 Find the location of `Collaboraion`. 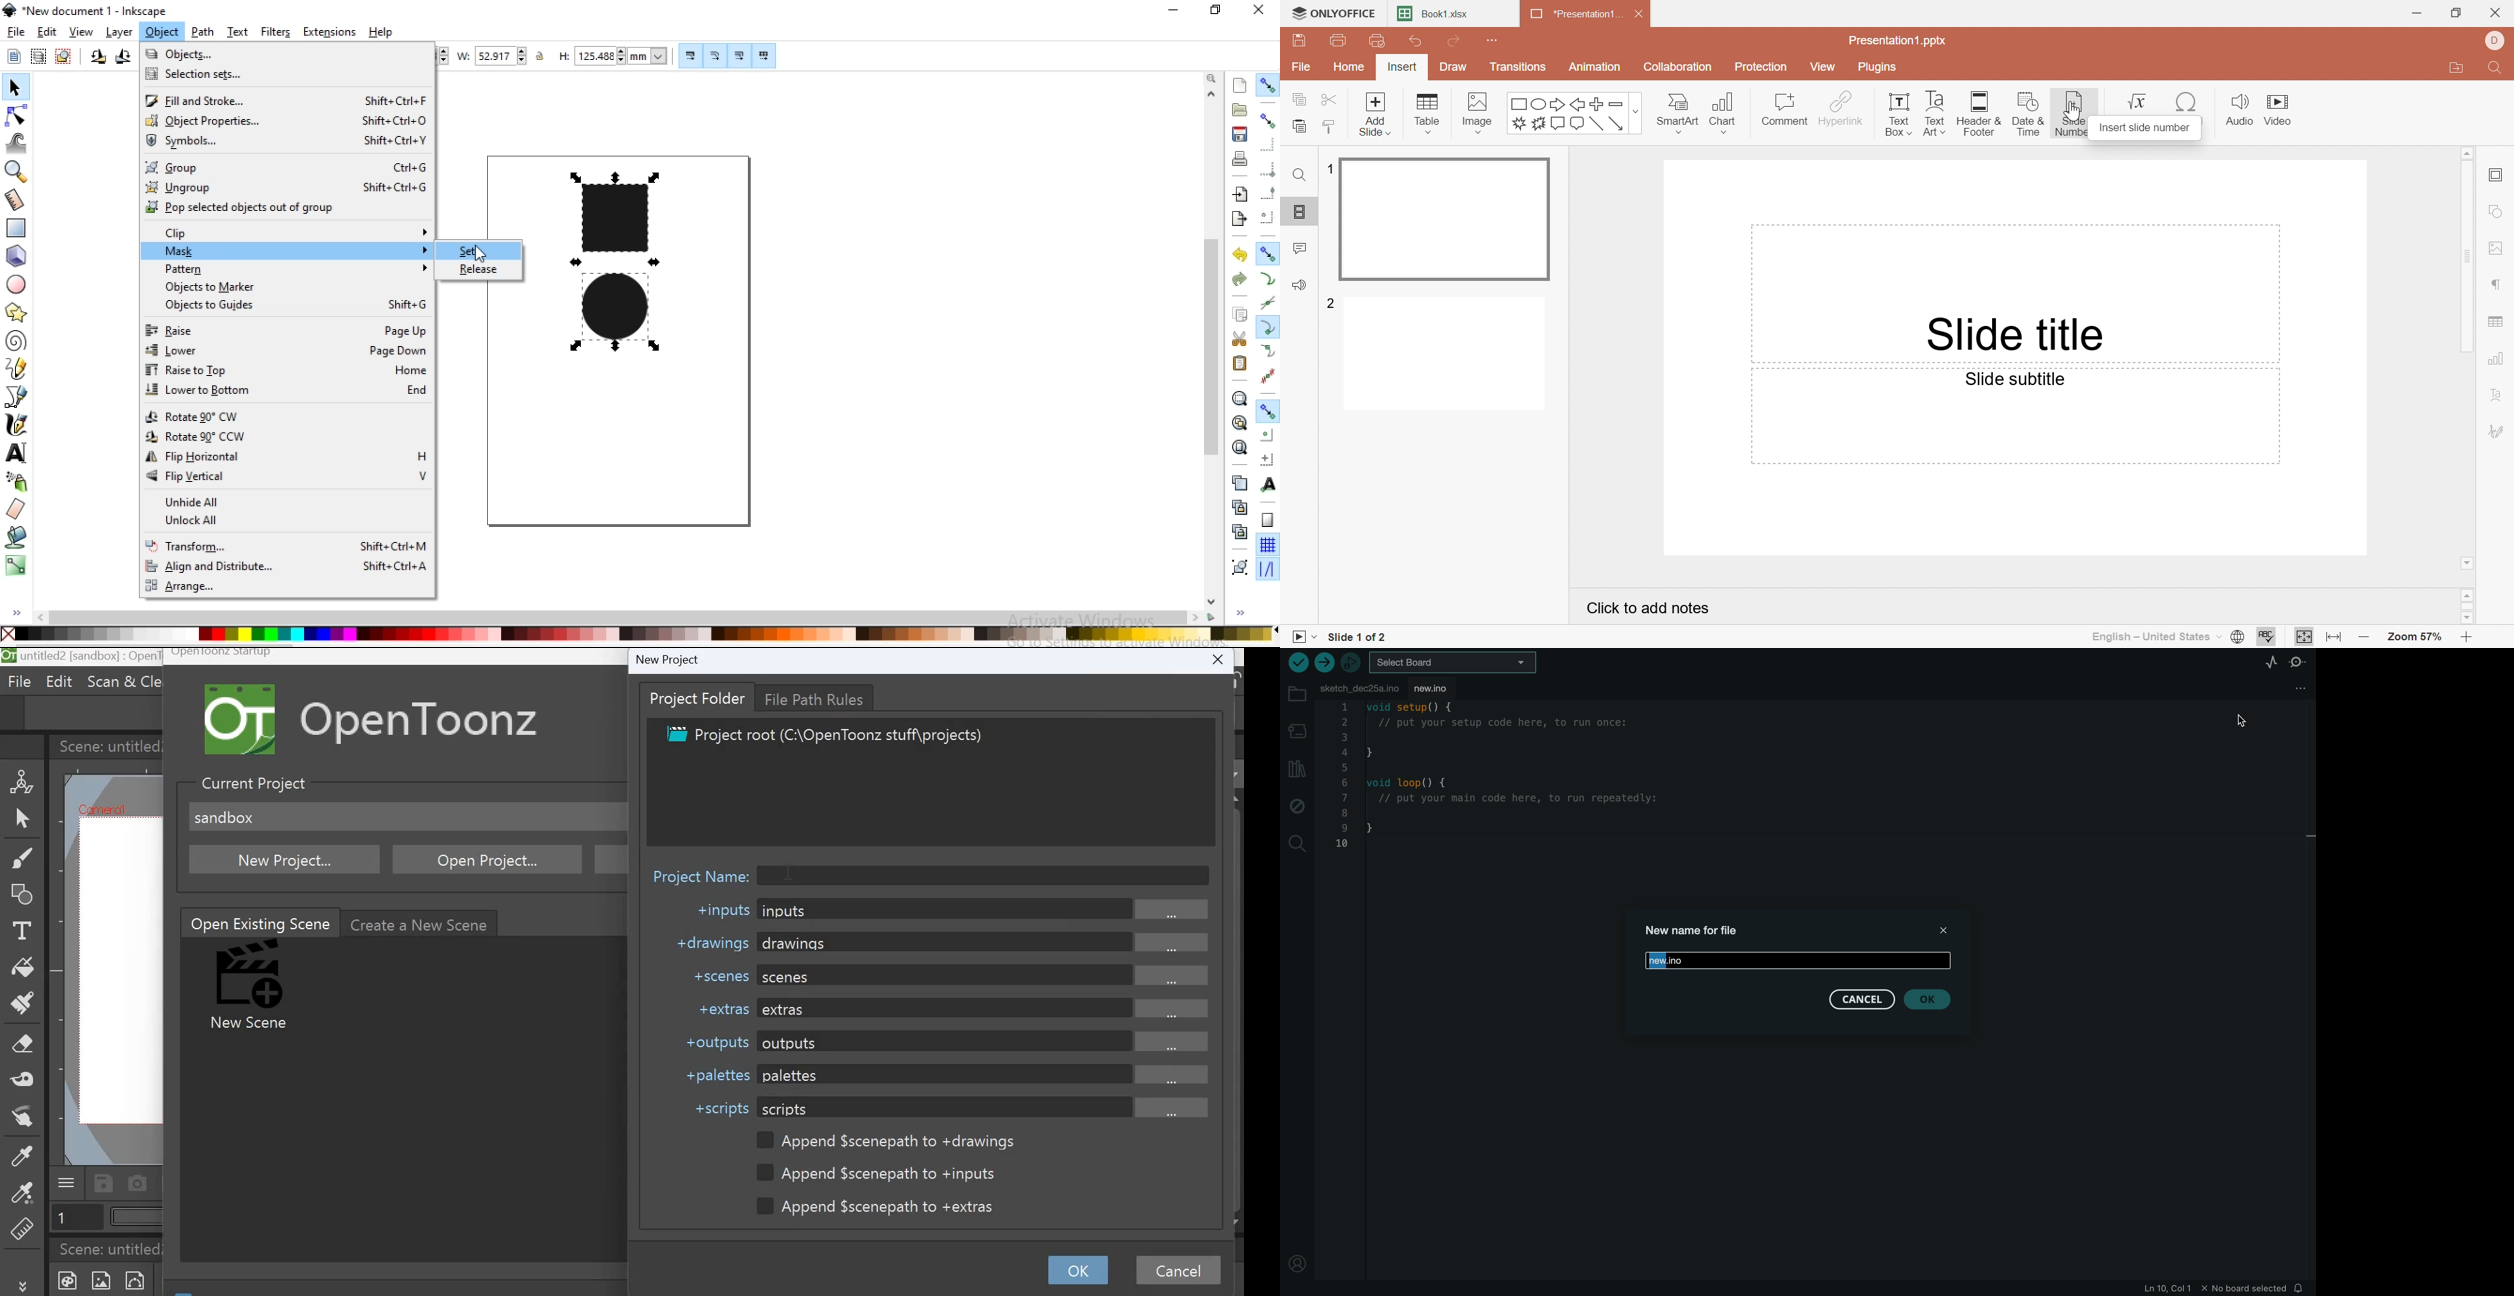

Collaboraion is located at coordinates (1680, 69).